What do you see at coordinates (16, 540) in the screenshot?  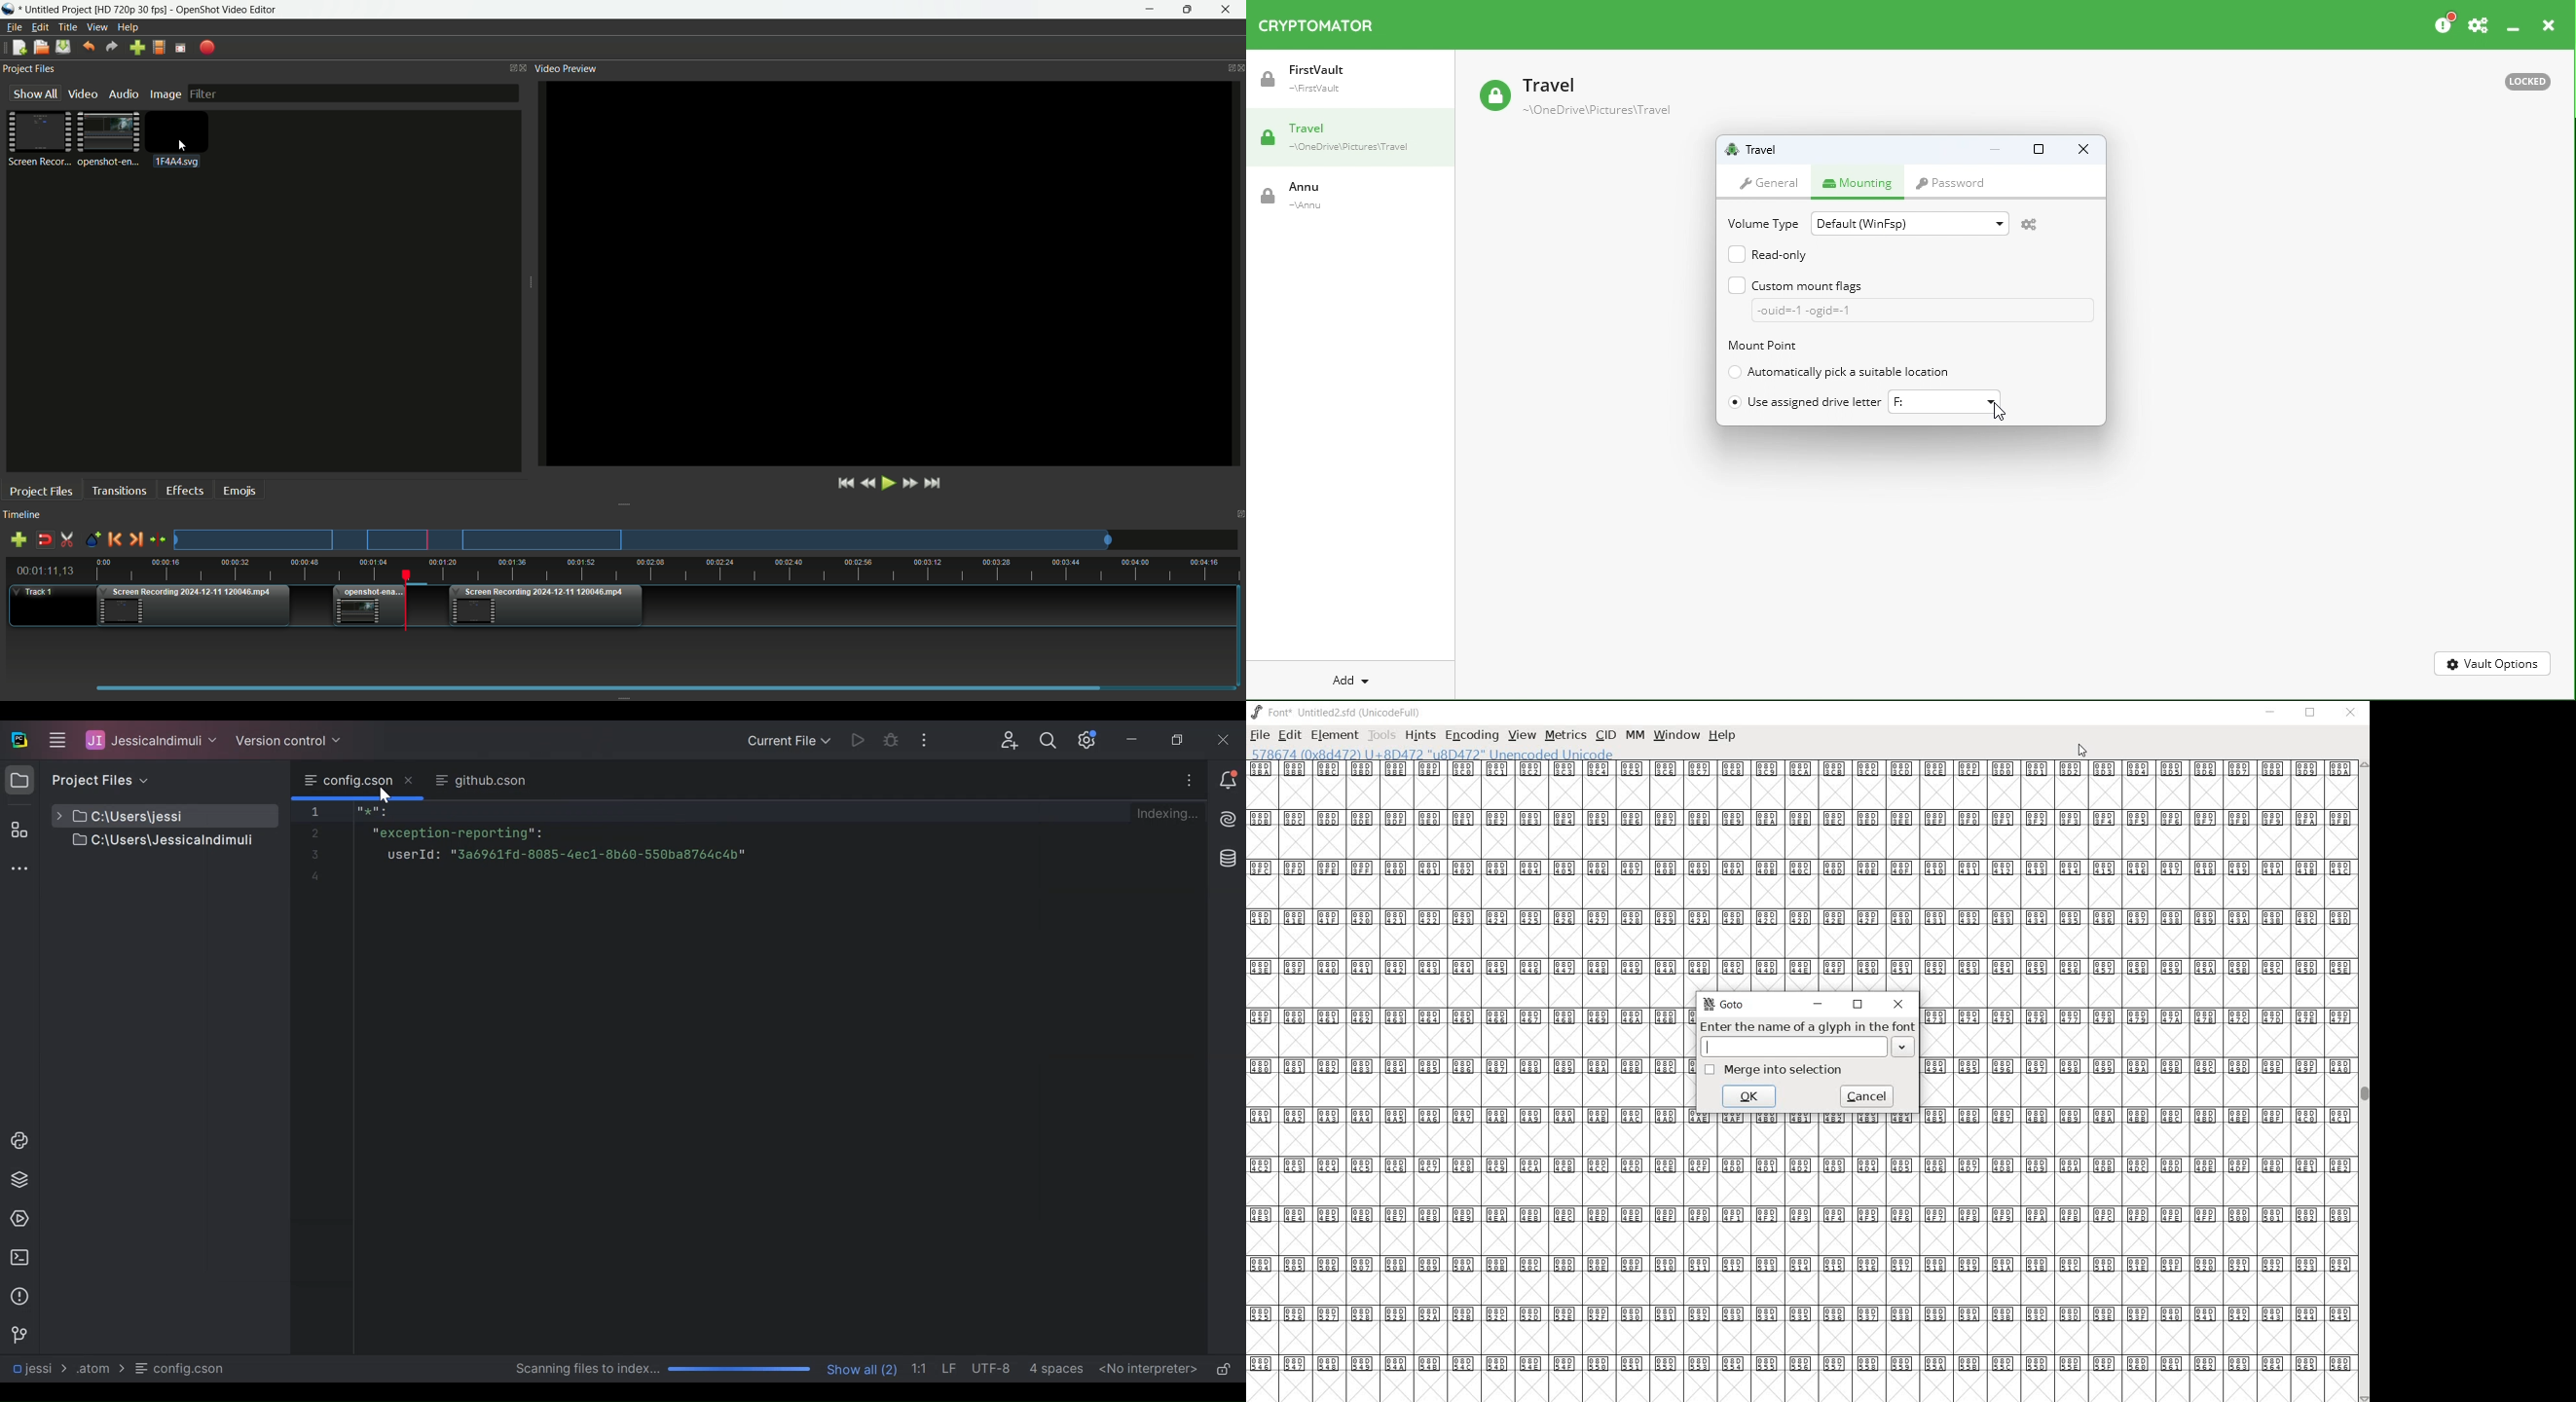 I see `add track` at bounding box center [16, 540].